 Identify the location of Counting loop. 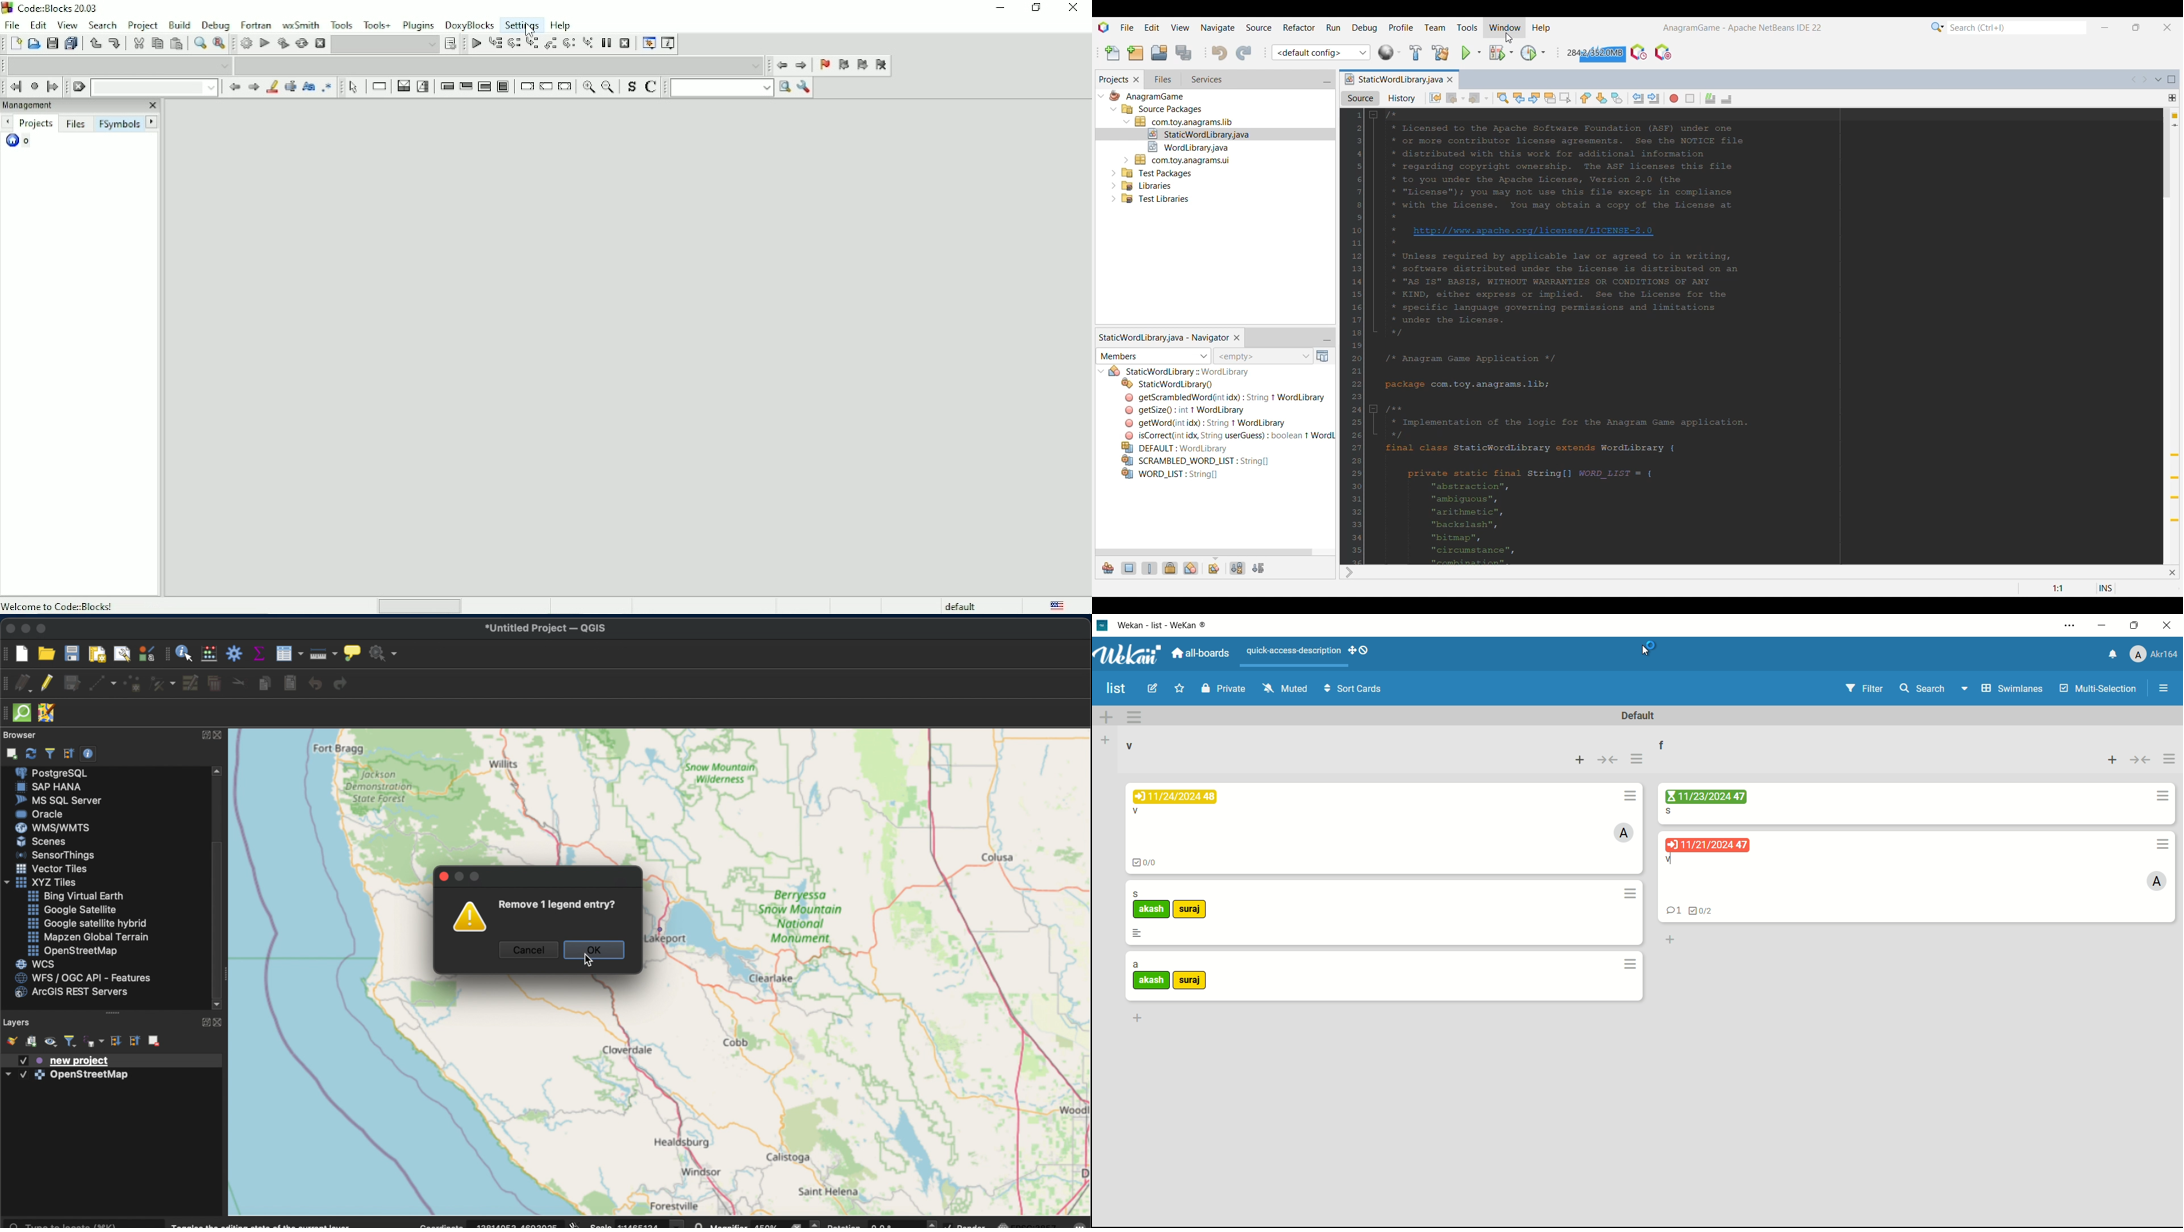
(484, 88).